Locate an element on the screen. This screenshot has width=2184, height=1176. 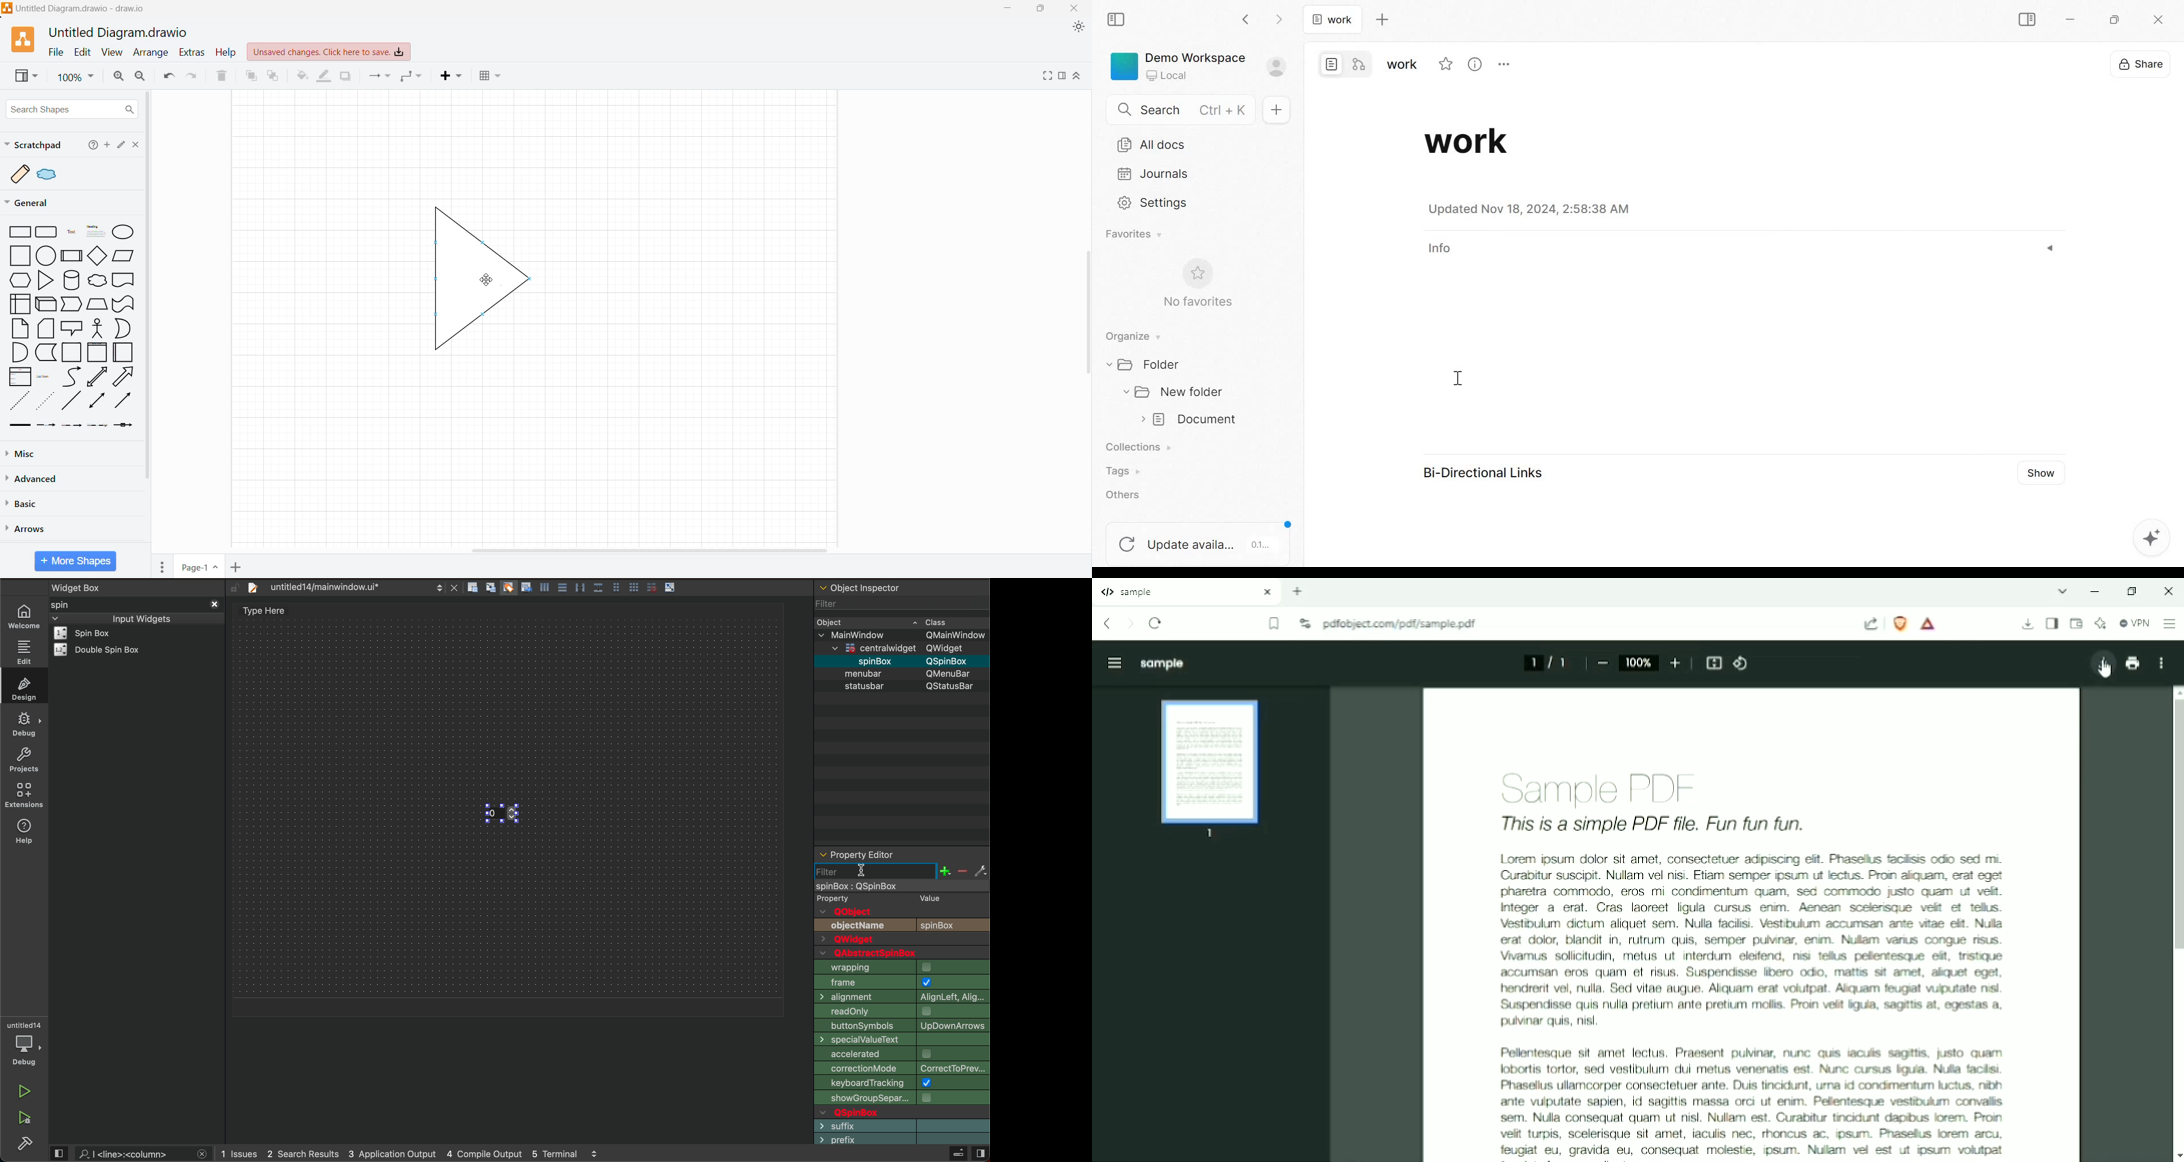
100% is located at coordinates (75, 78).